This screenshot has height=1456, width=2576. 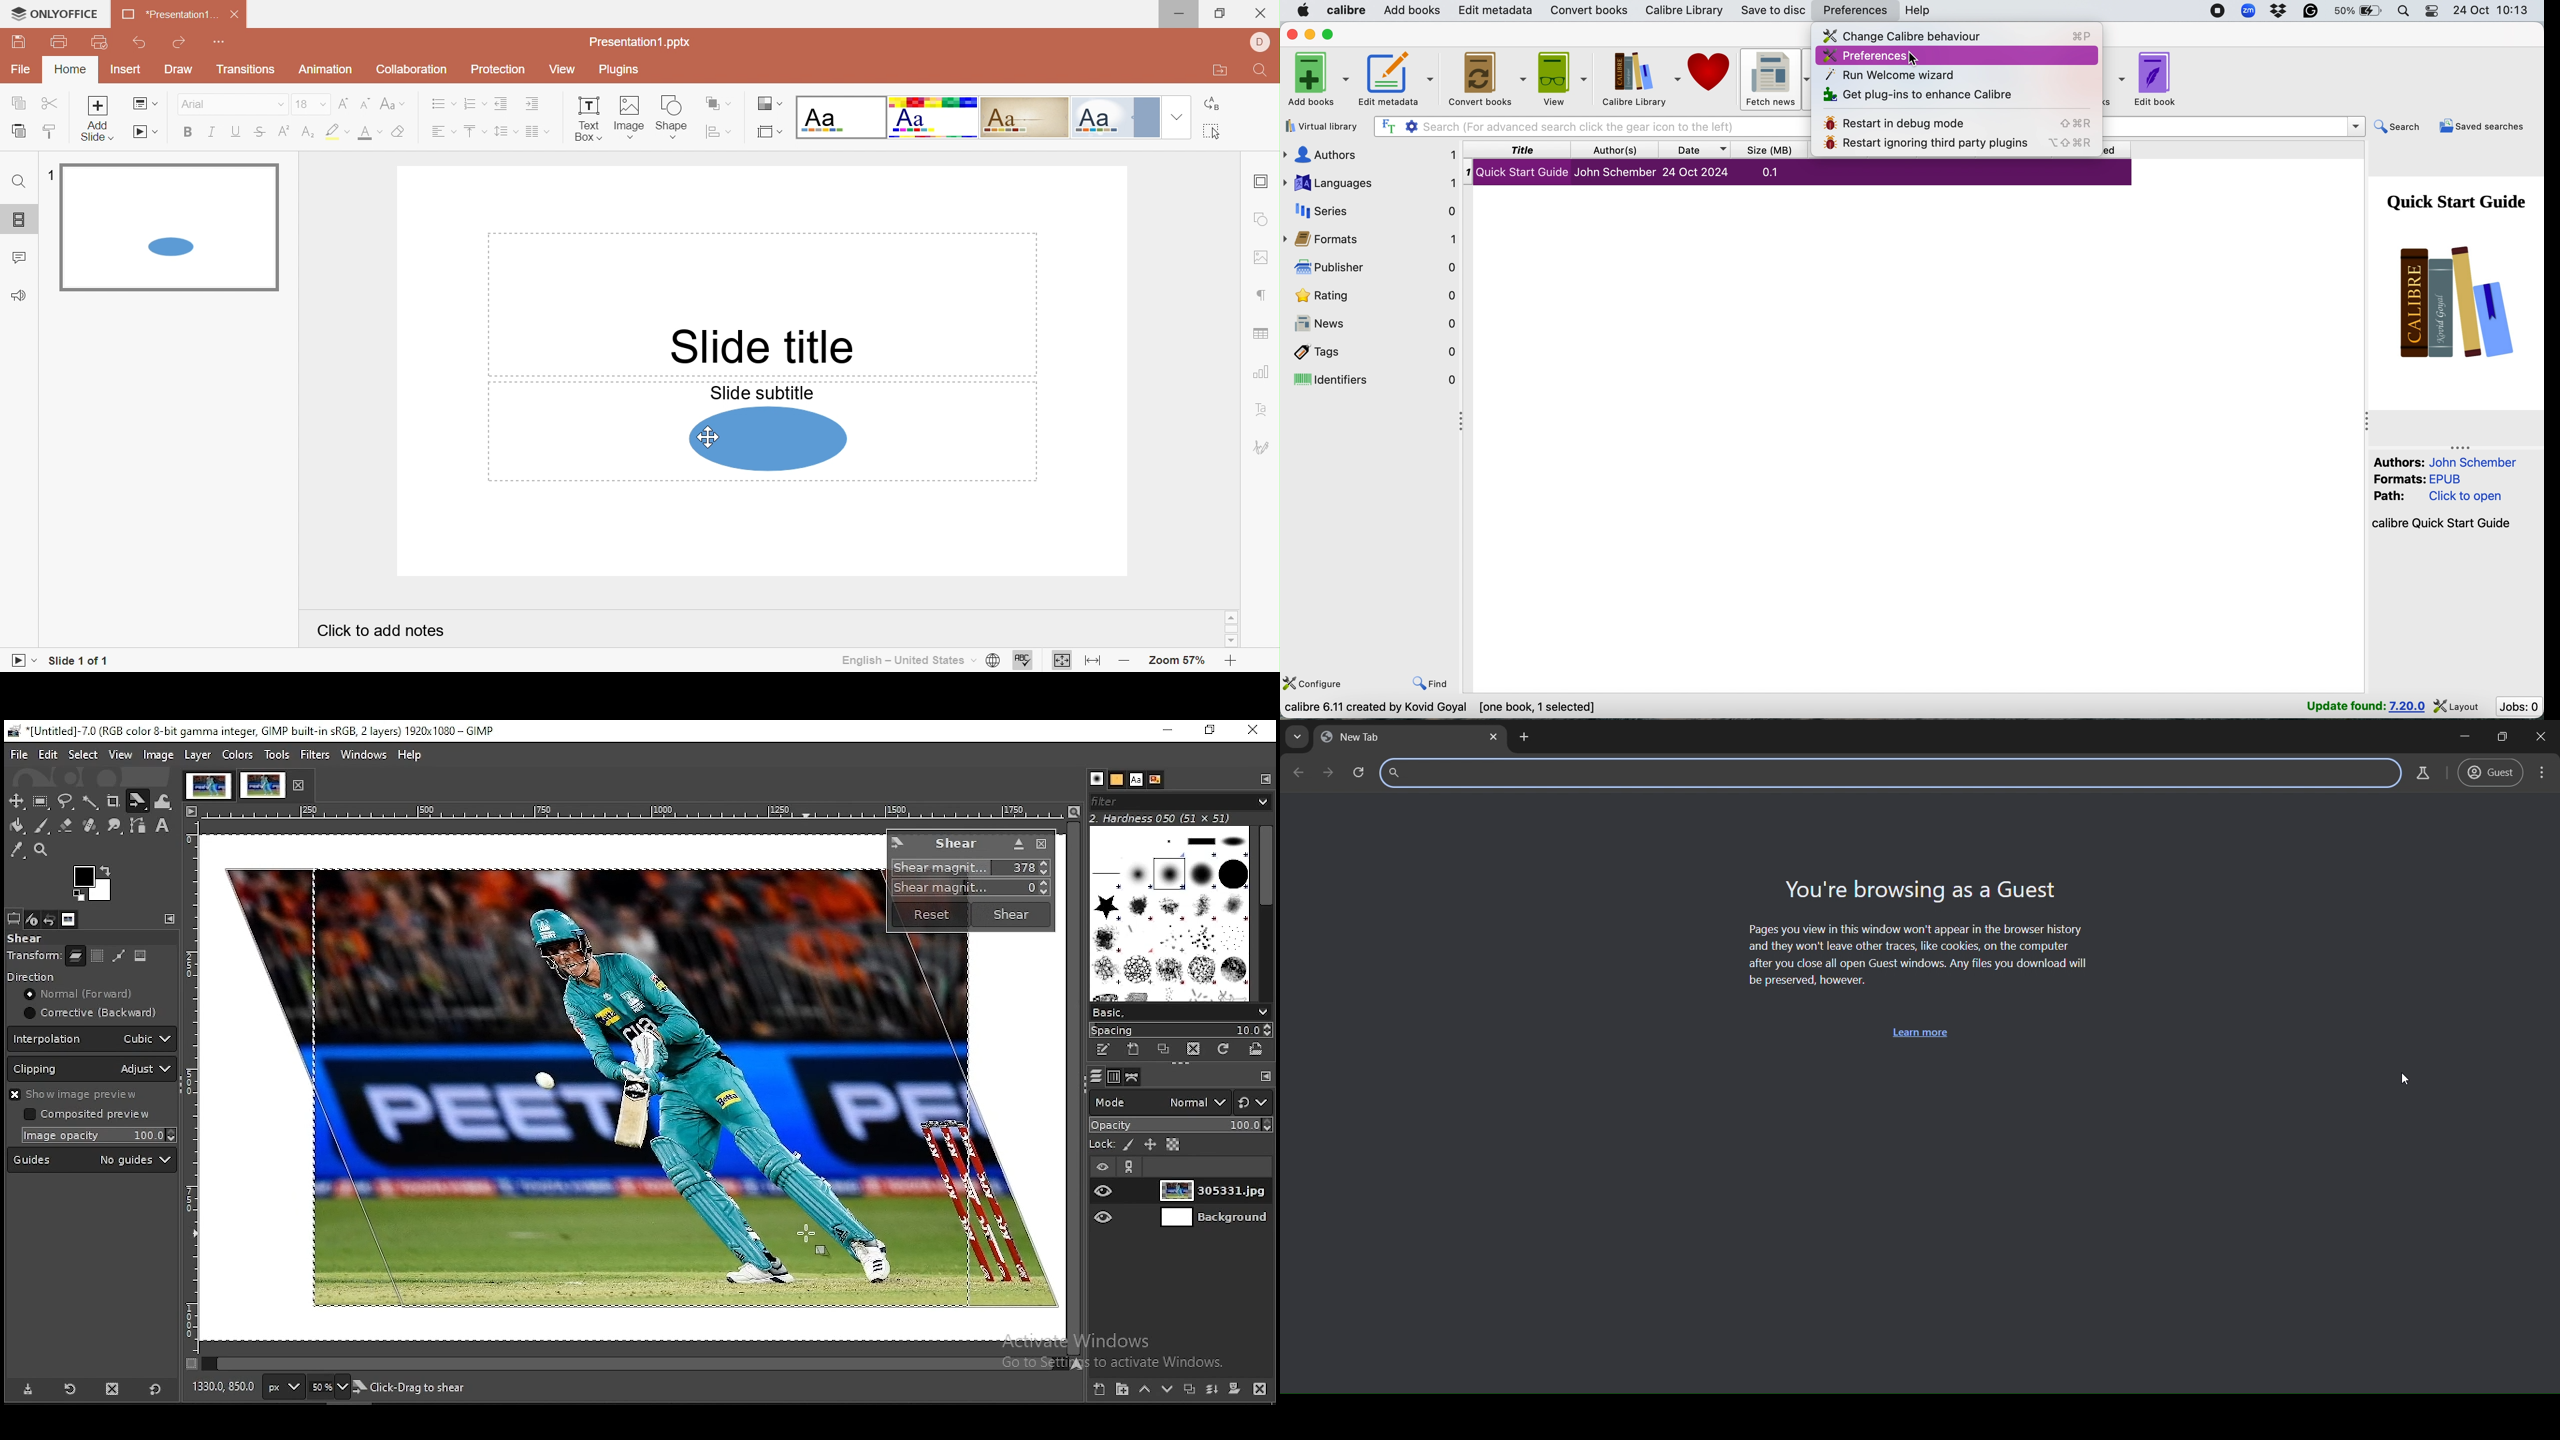 What do you see at coordinates (1143, 1389) in the screenshot?
I see `move layer one step up` at bounding box center [1143, 1389].